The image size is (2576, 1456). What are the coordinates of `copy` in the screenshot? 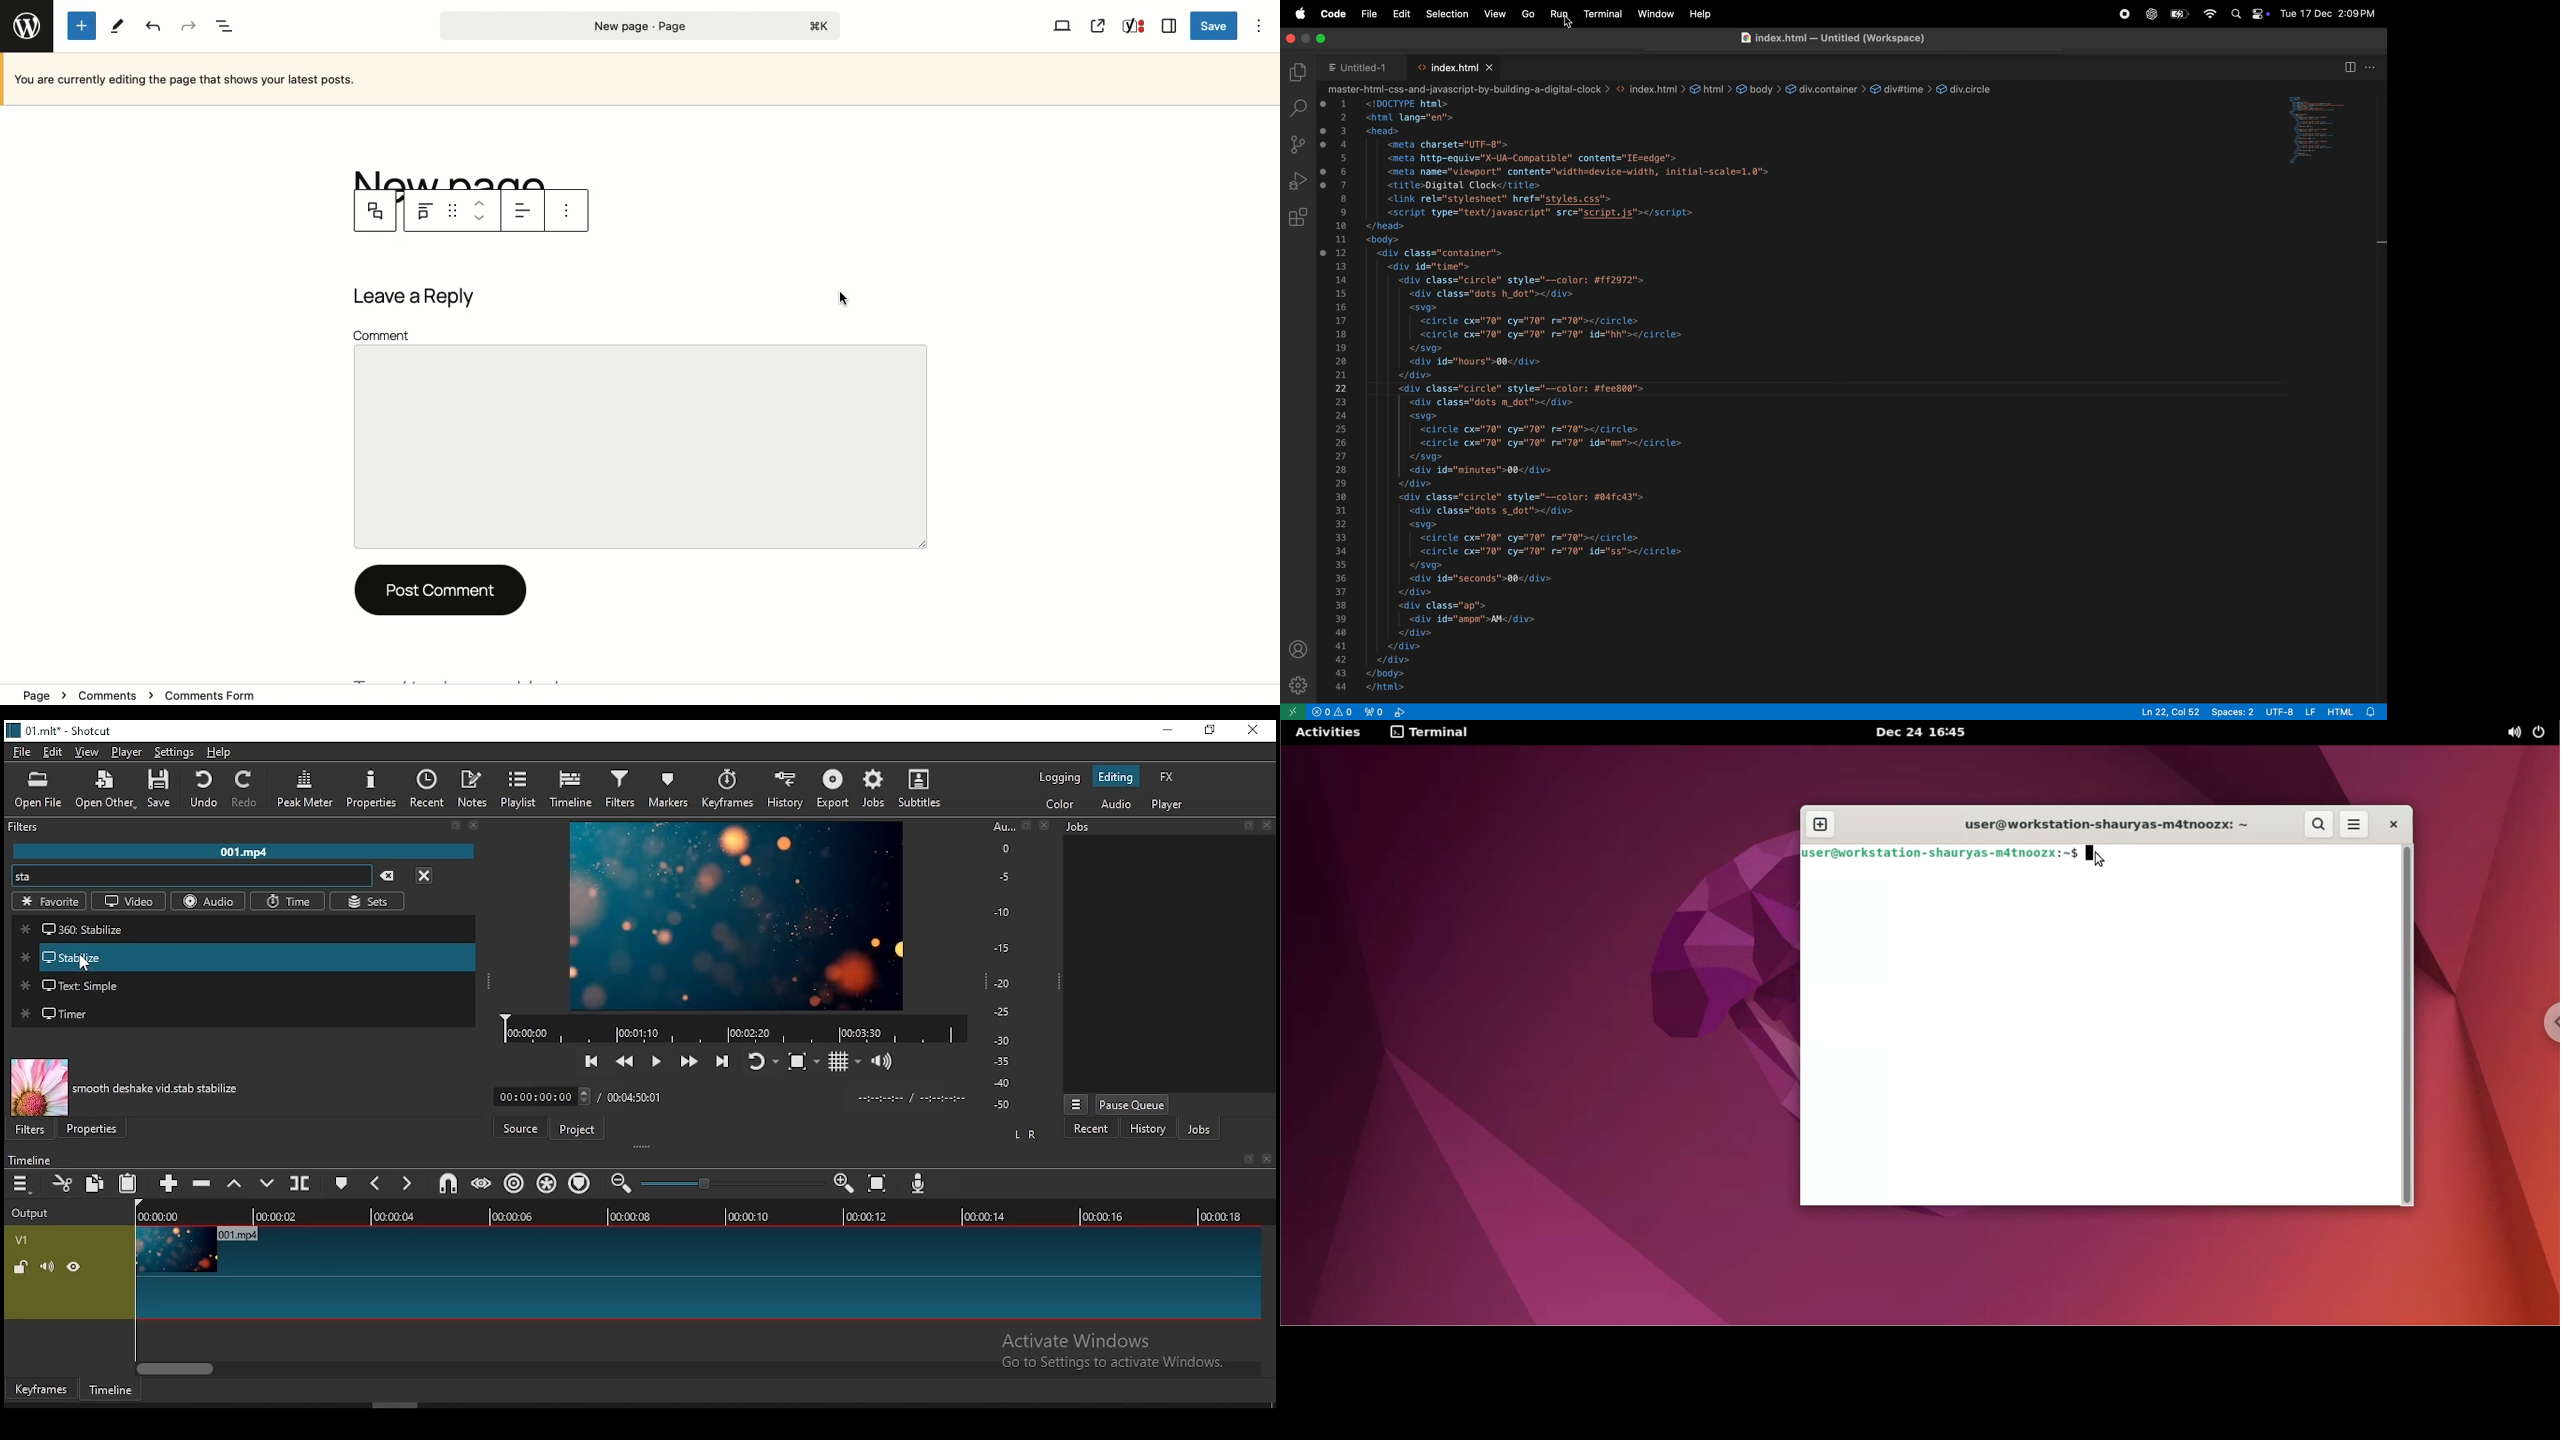 It's located at (99, 1182).